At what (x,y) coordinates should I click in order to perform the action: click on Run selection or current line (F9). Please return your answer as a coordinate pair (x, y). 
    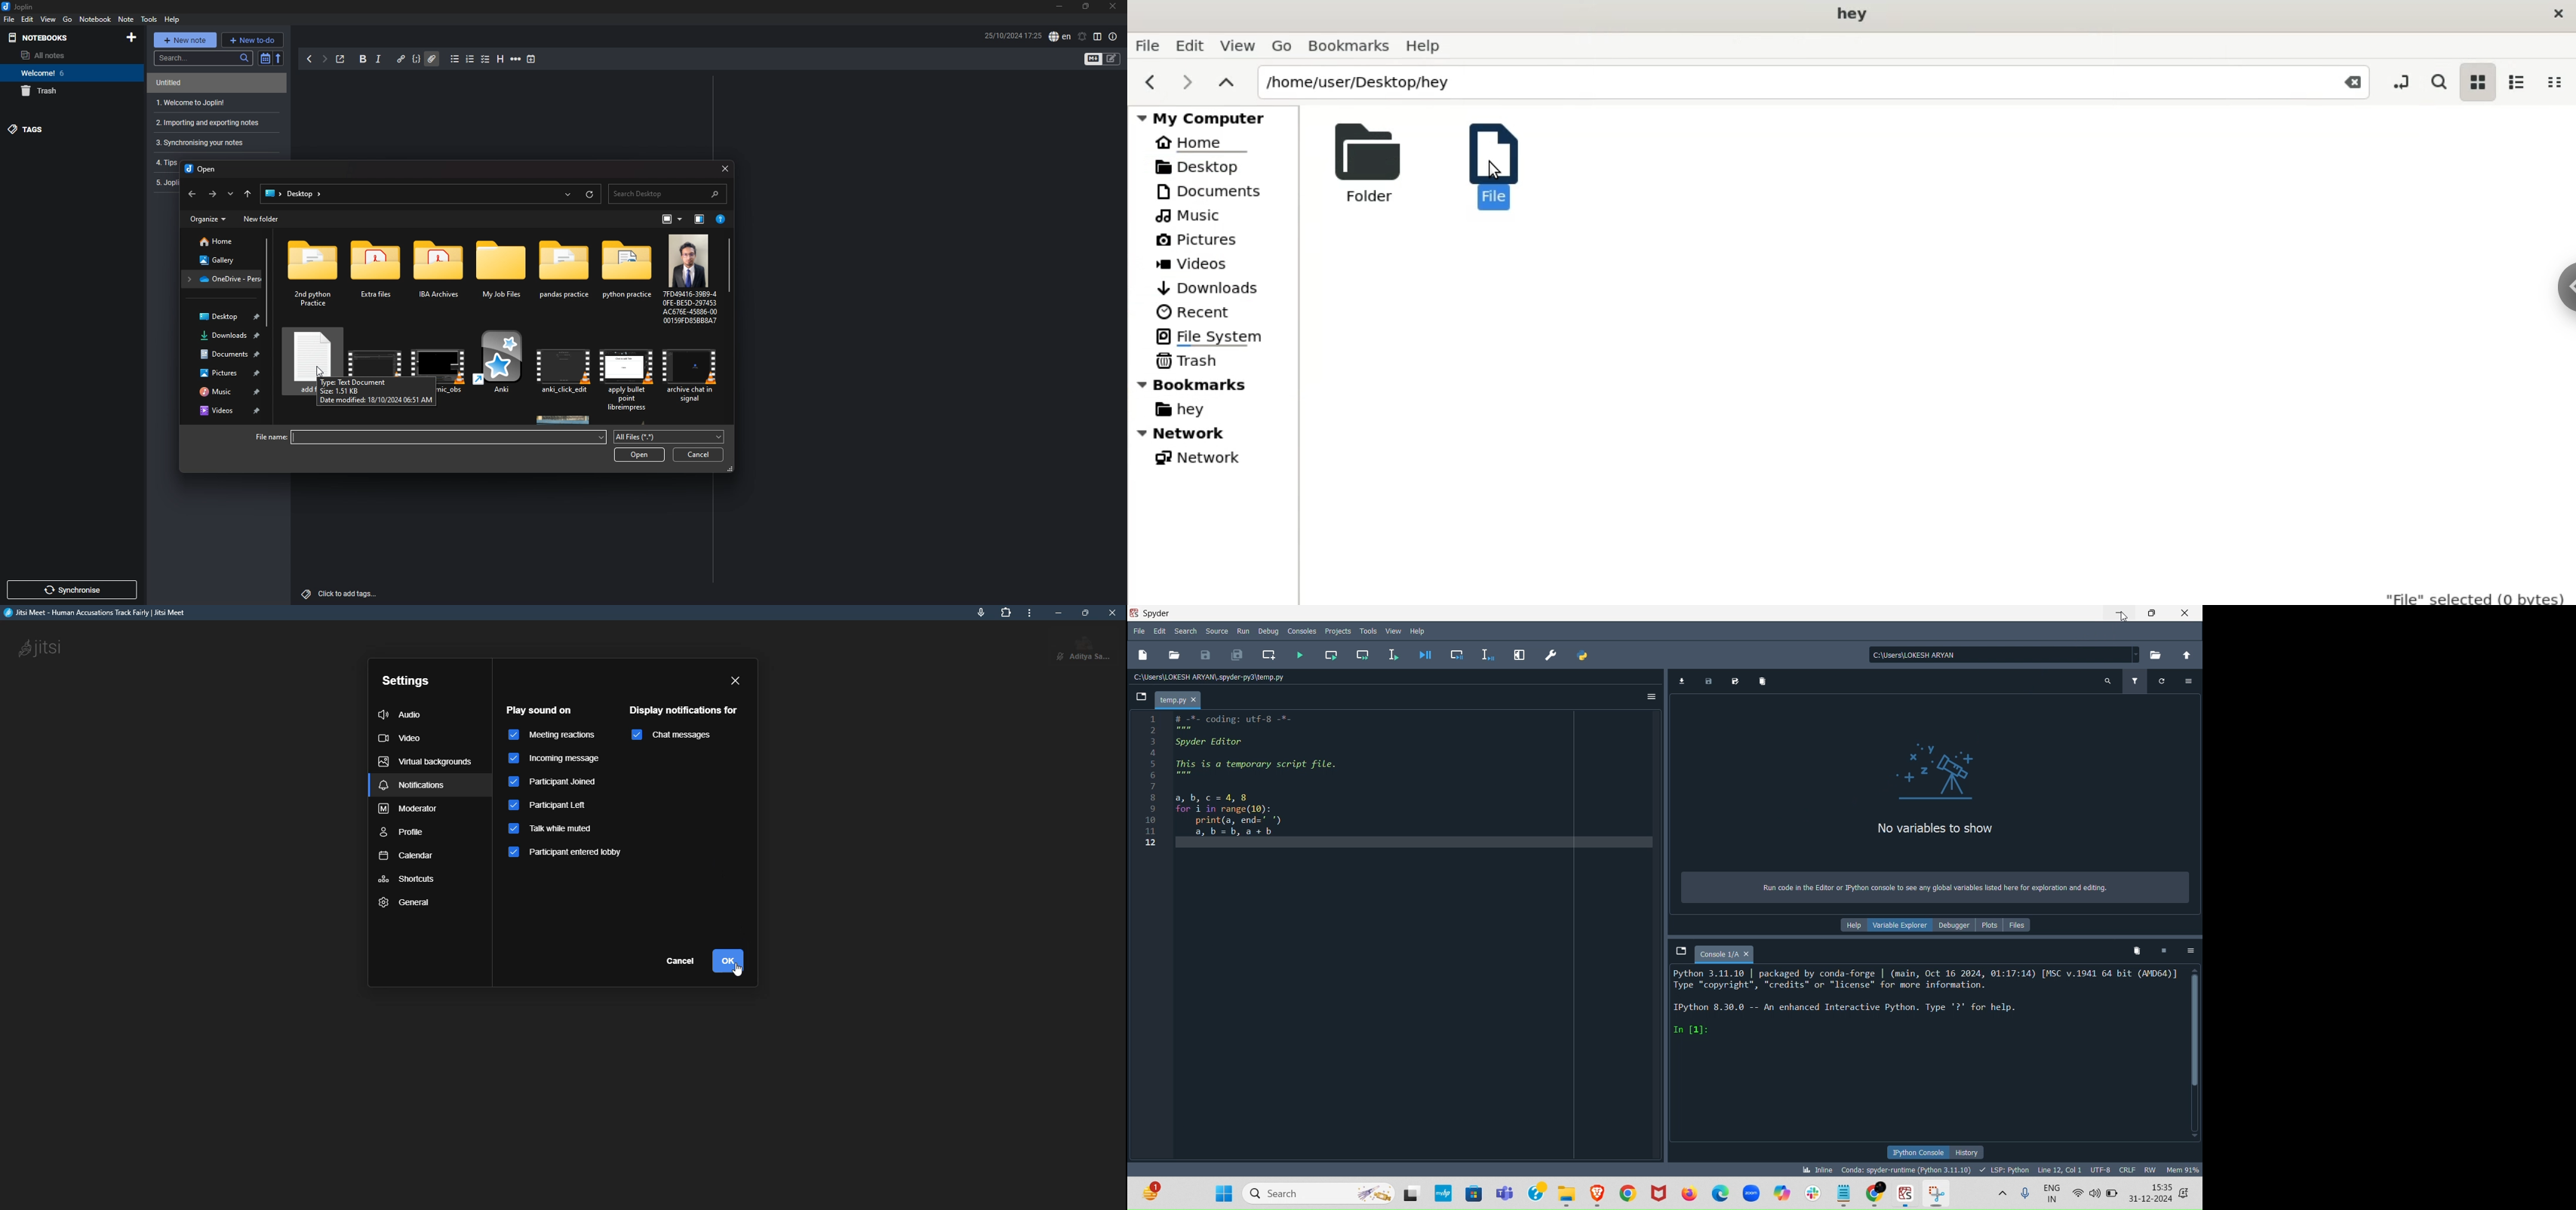
    Looking at the image, I should click on (1395, 653).